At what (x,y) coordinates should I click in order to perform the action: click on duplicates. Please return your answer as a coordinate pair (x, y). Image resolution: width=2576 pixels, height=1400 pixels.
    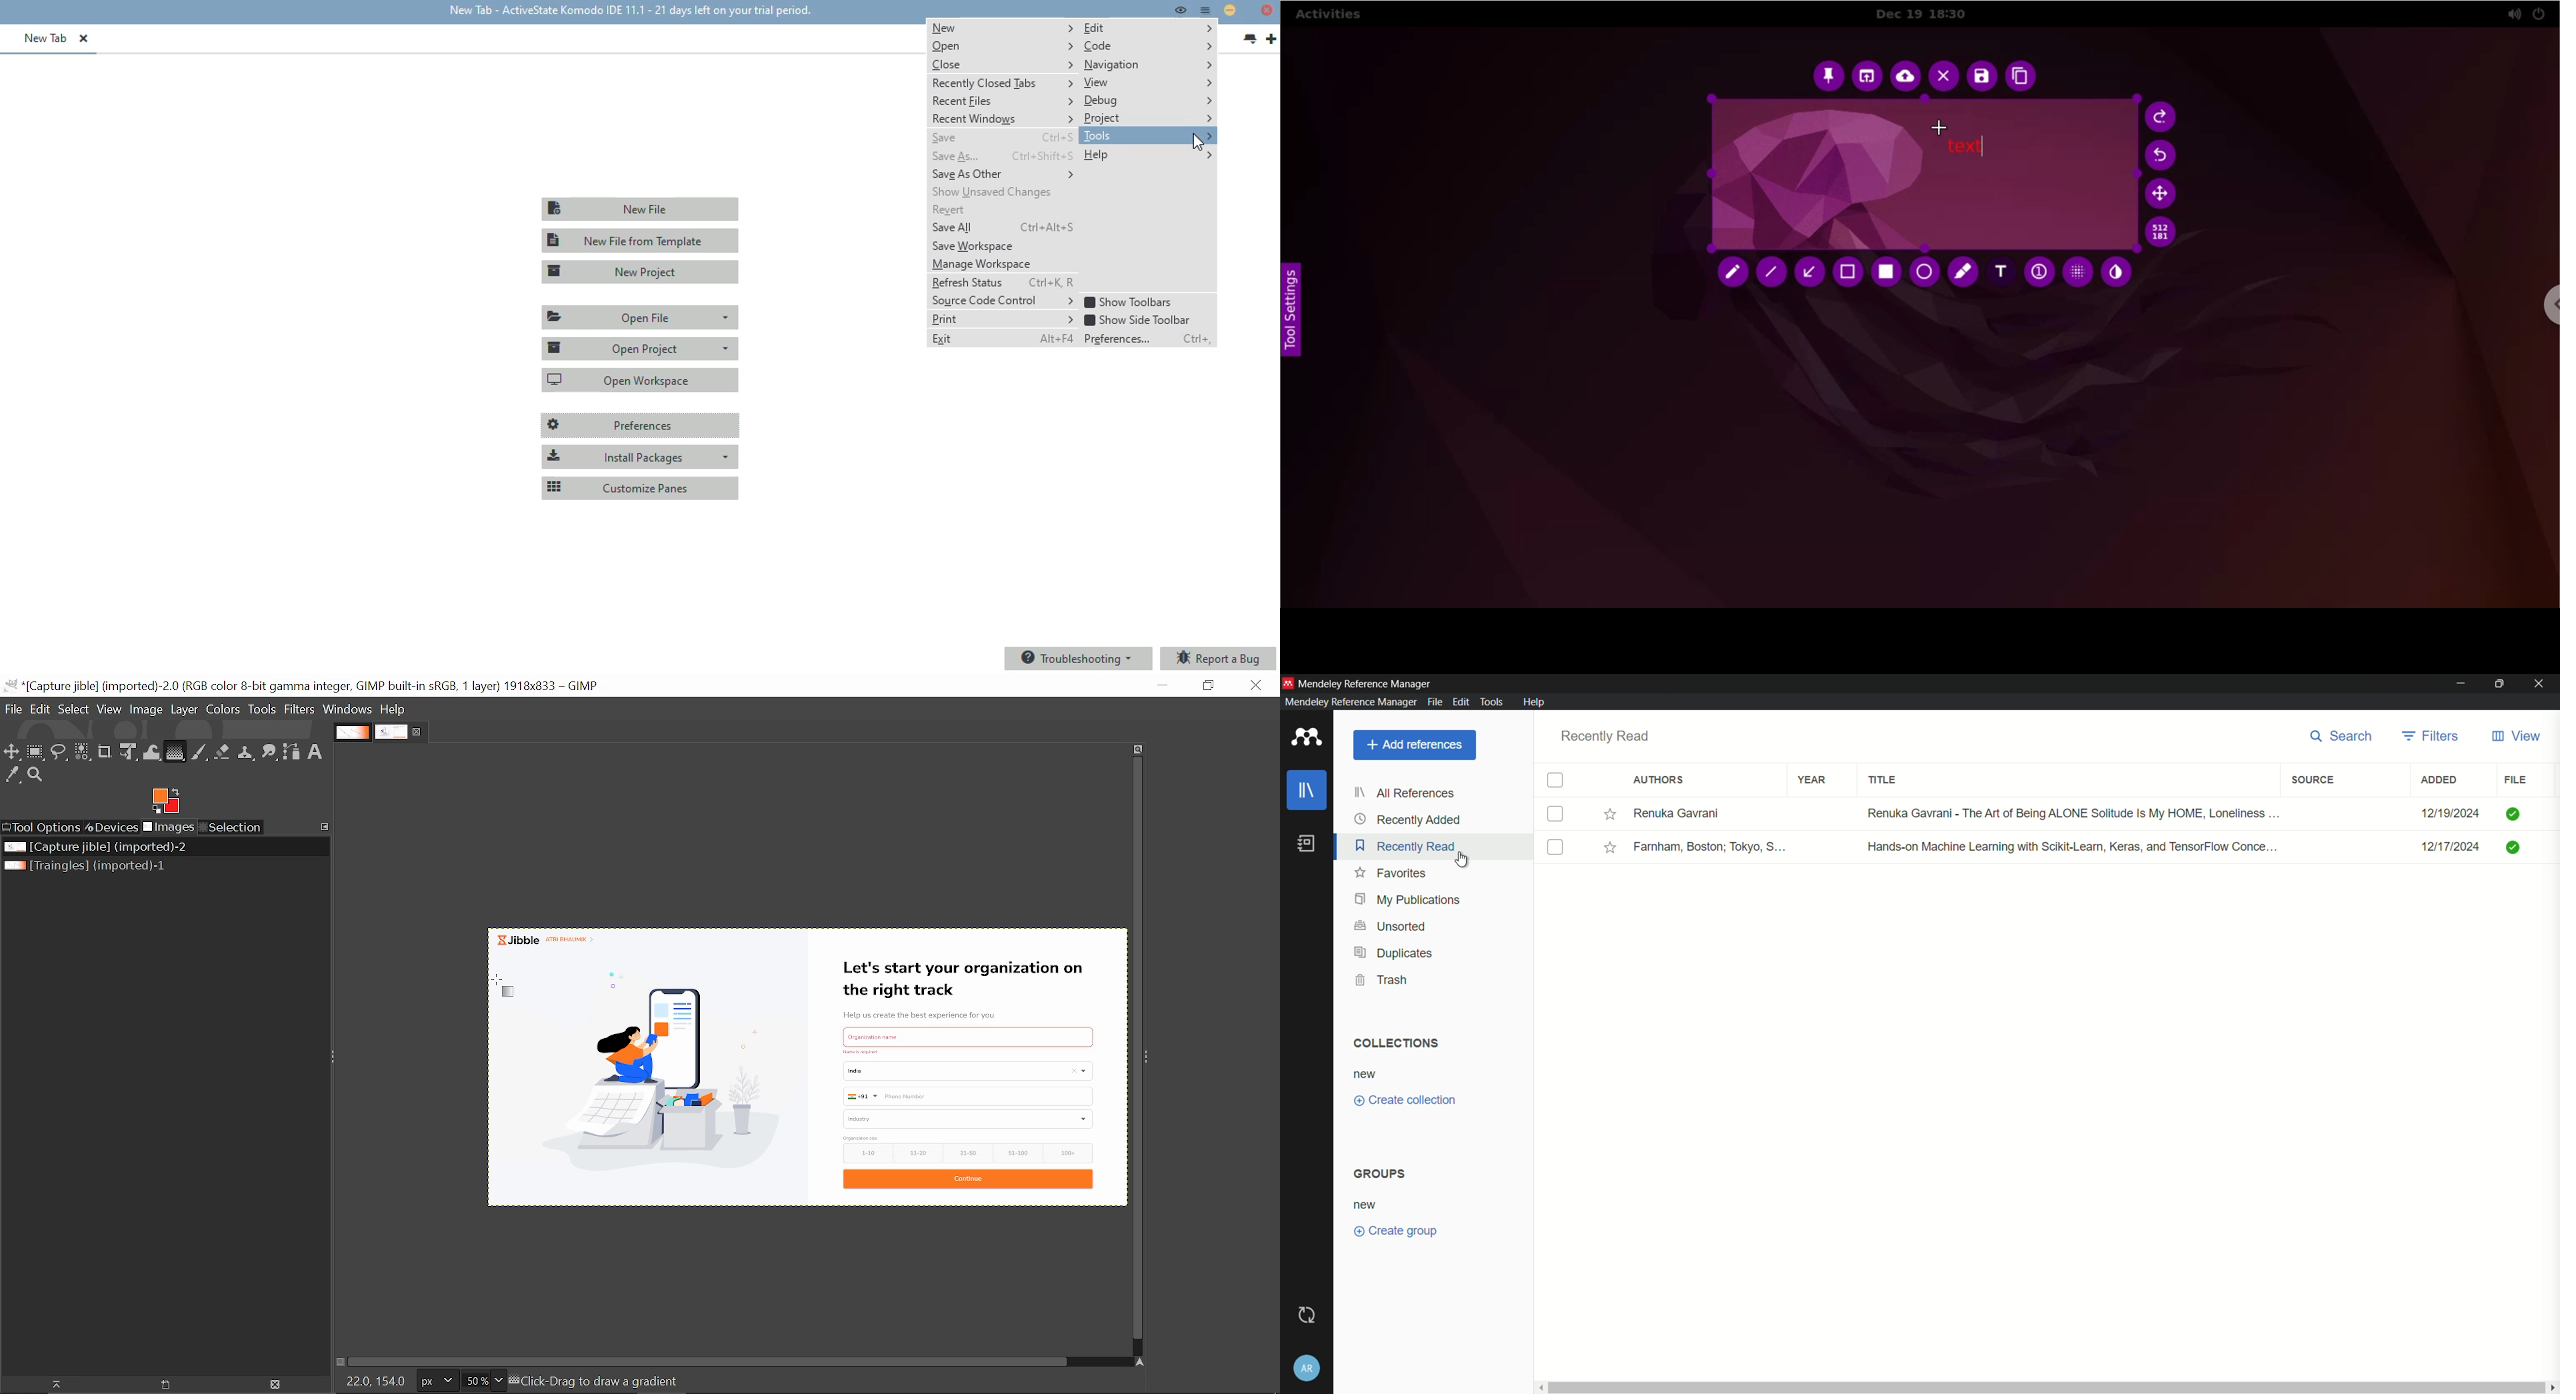
    Looking at the image, I should click on (1393, 953).